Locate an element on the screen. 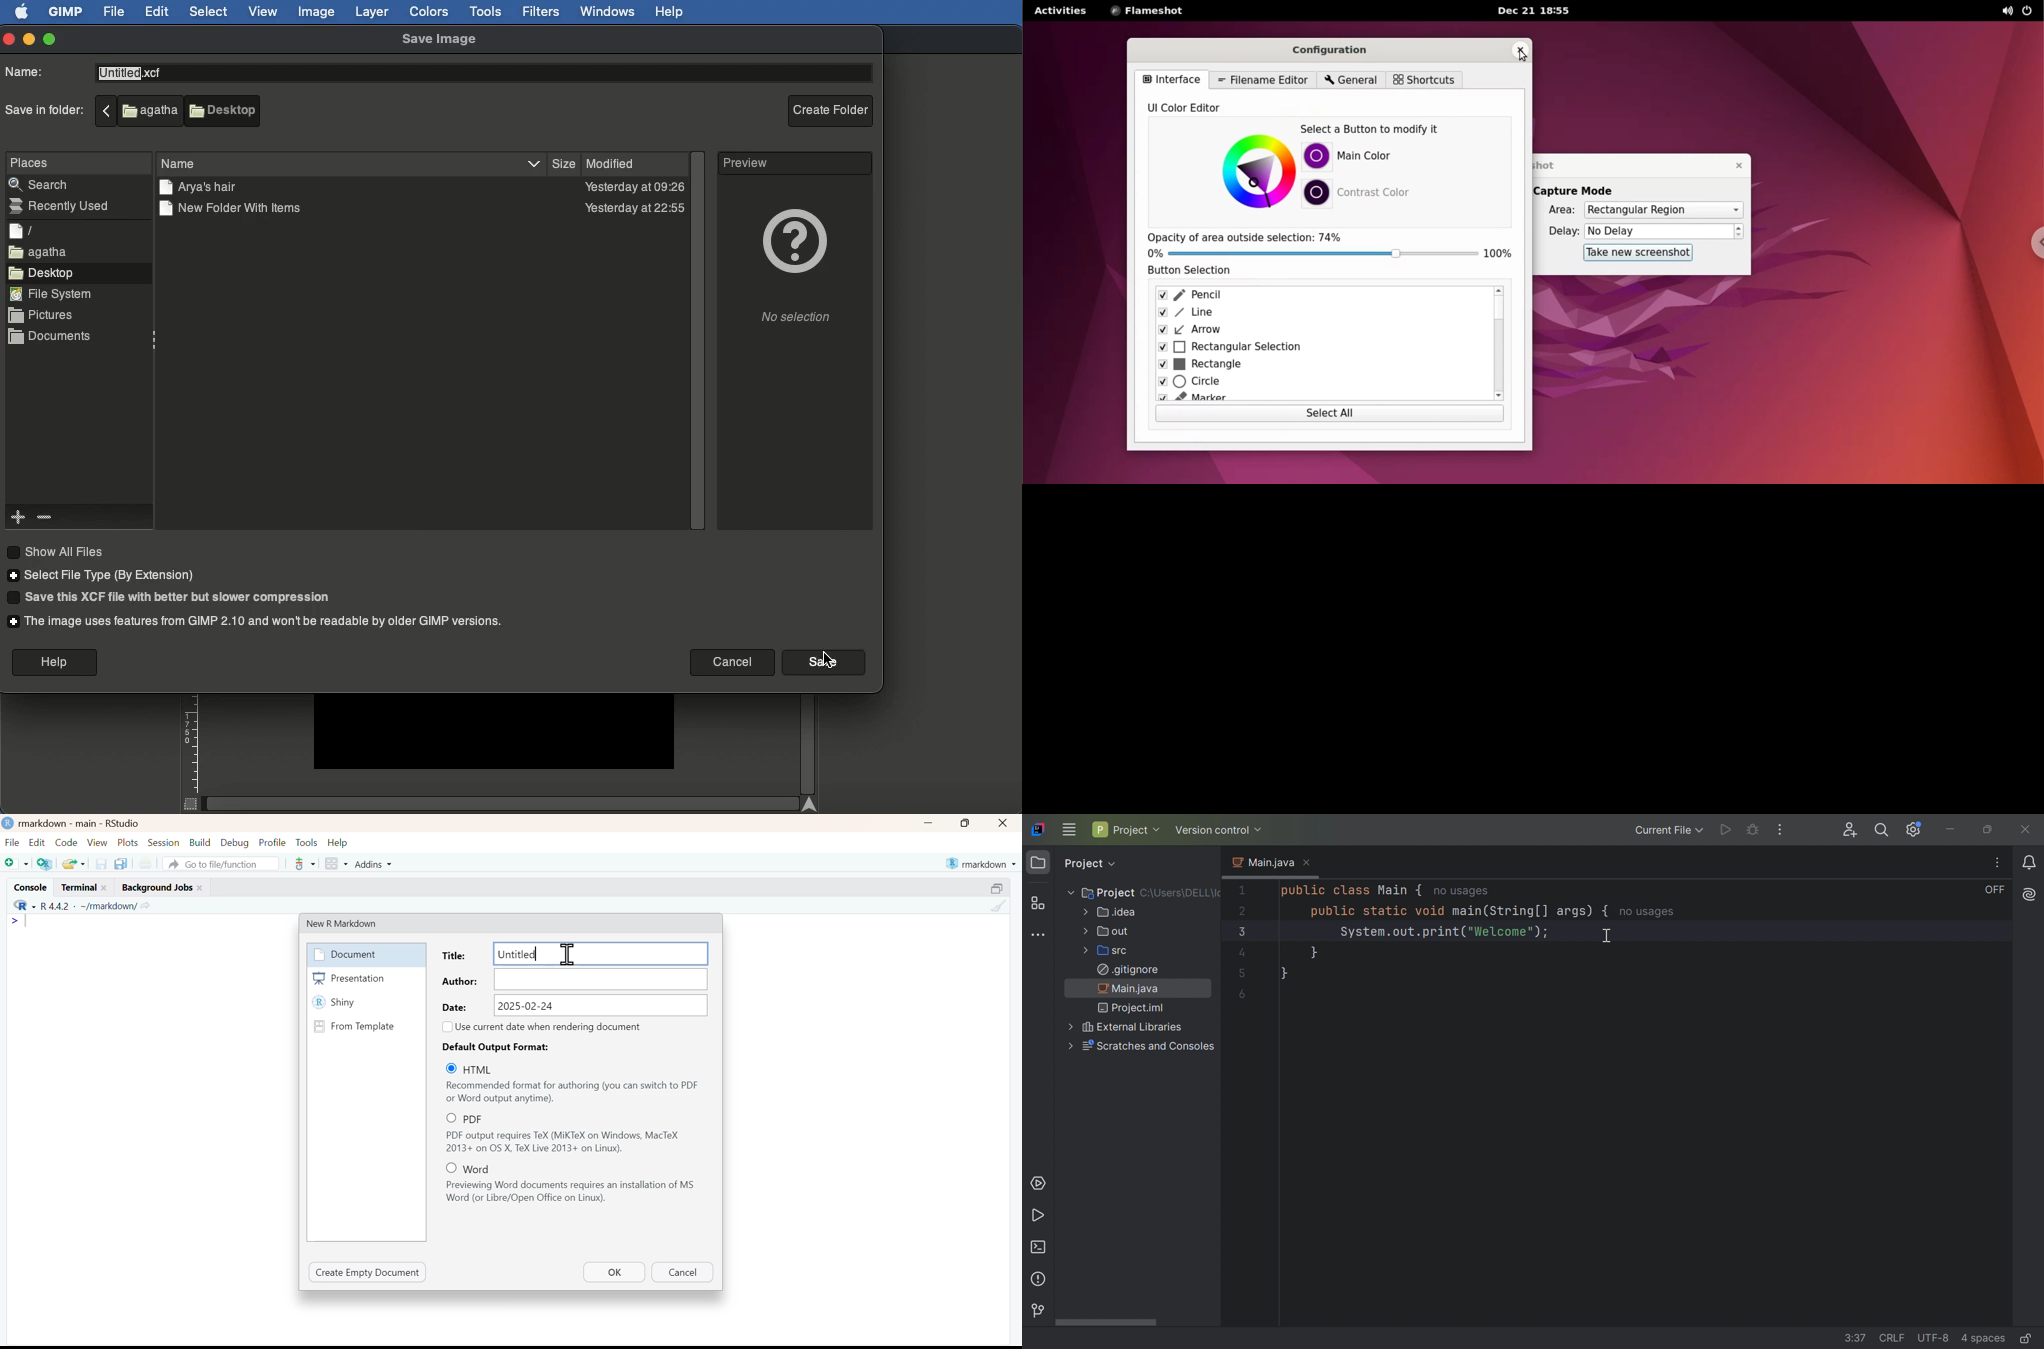 Image resolution: width=2044 pixels, height=1372 pixels. Build is located at coordinates (200, 843).